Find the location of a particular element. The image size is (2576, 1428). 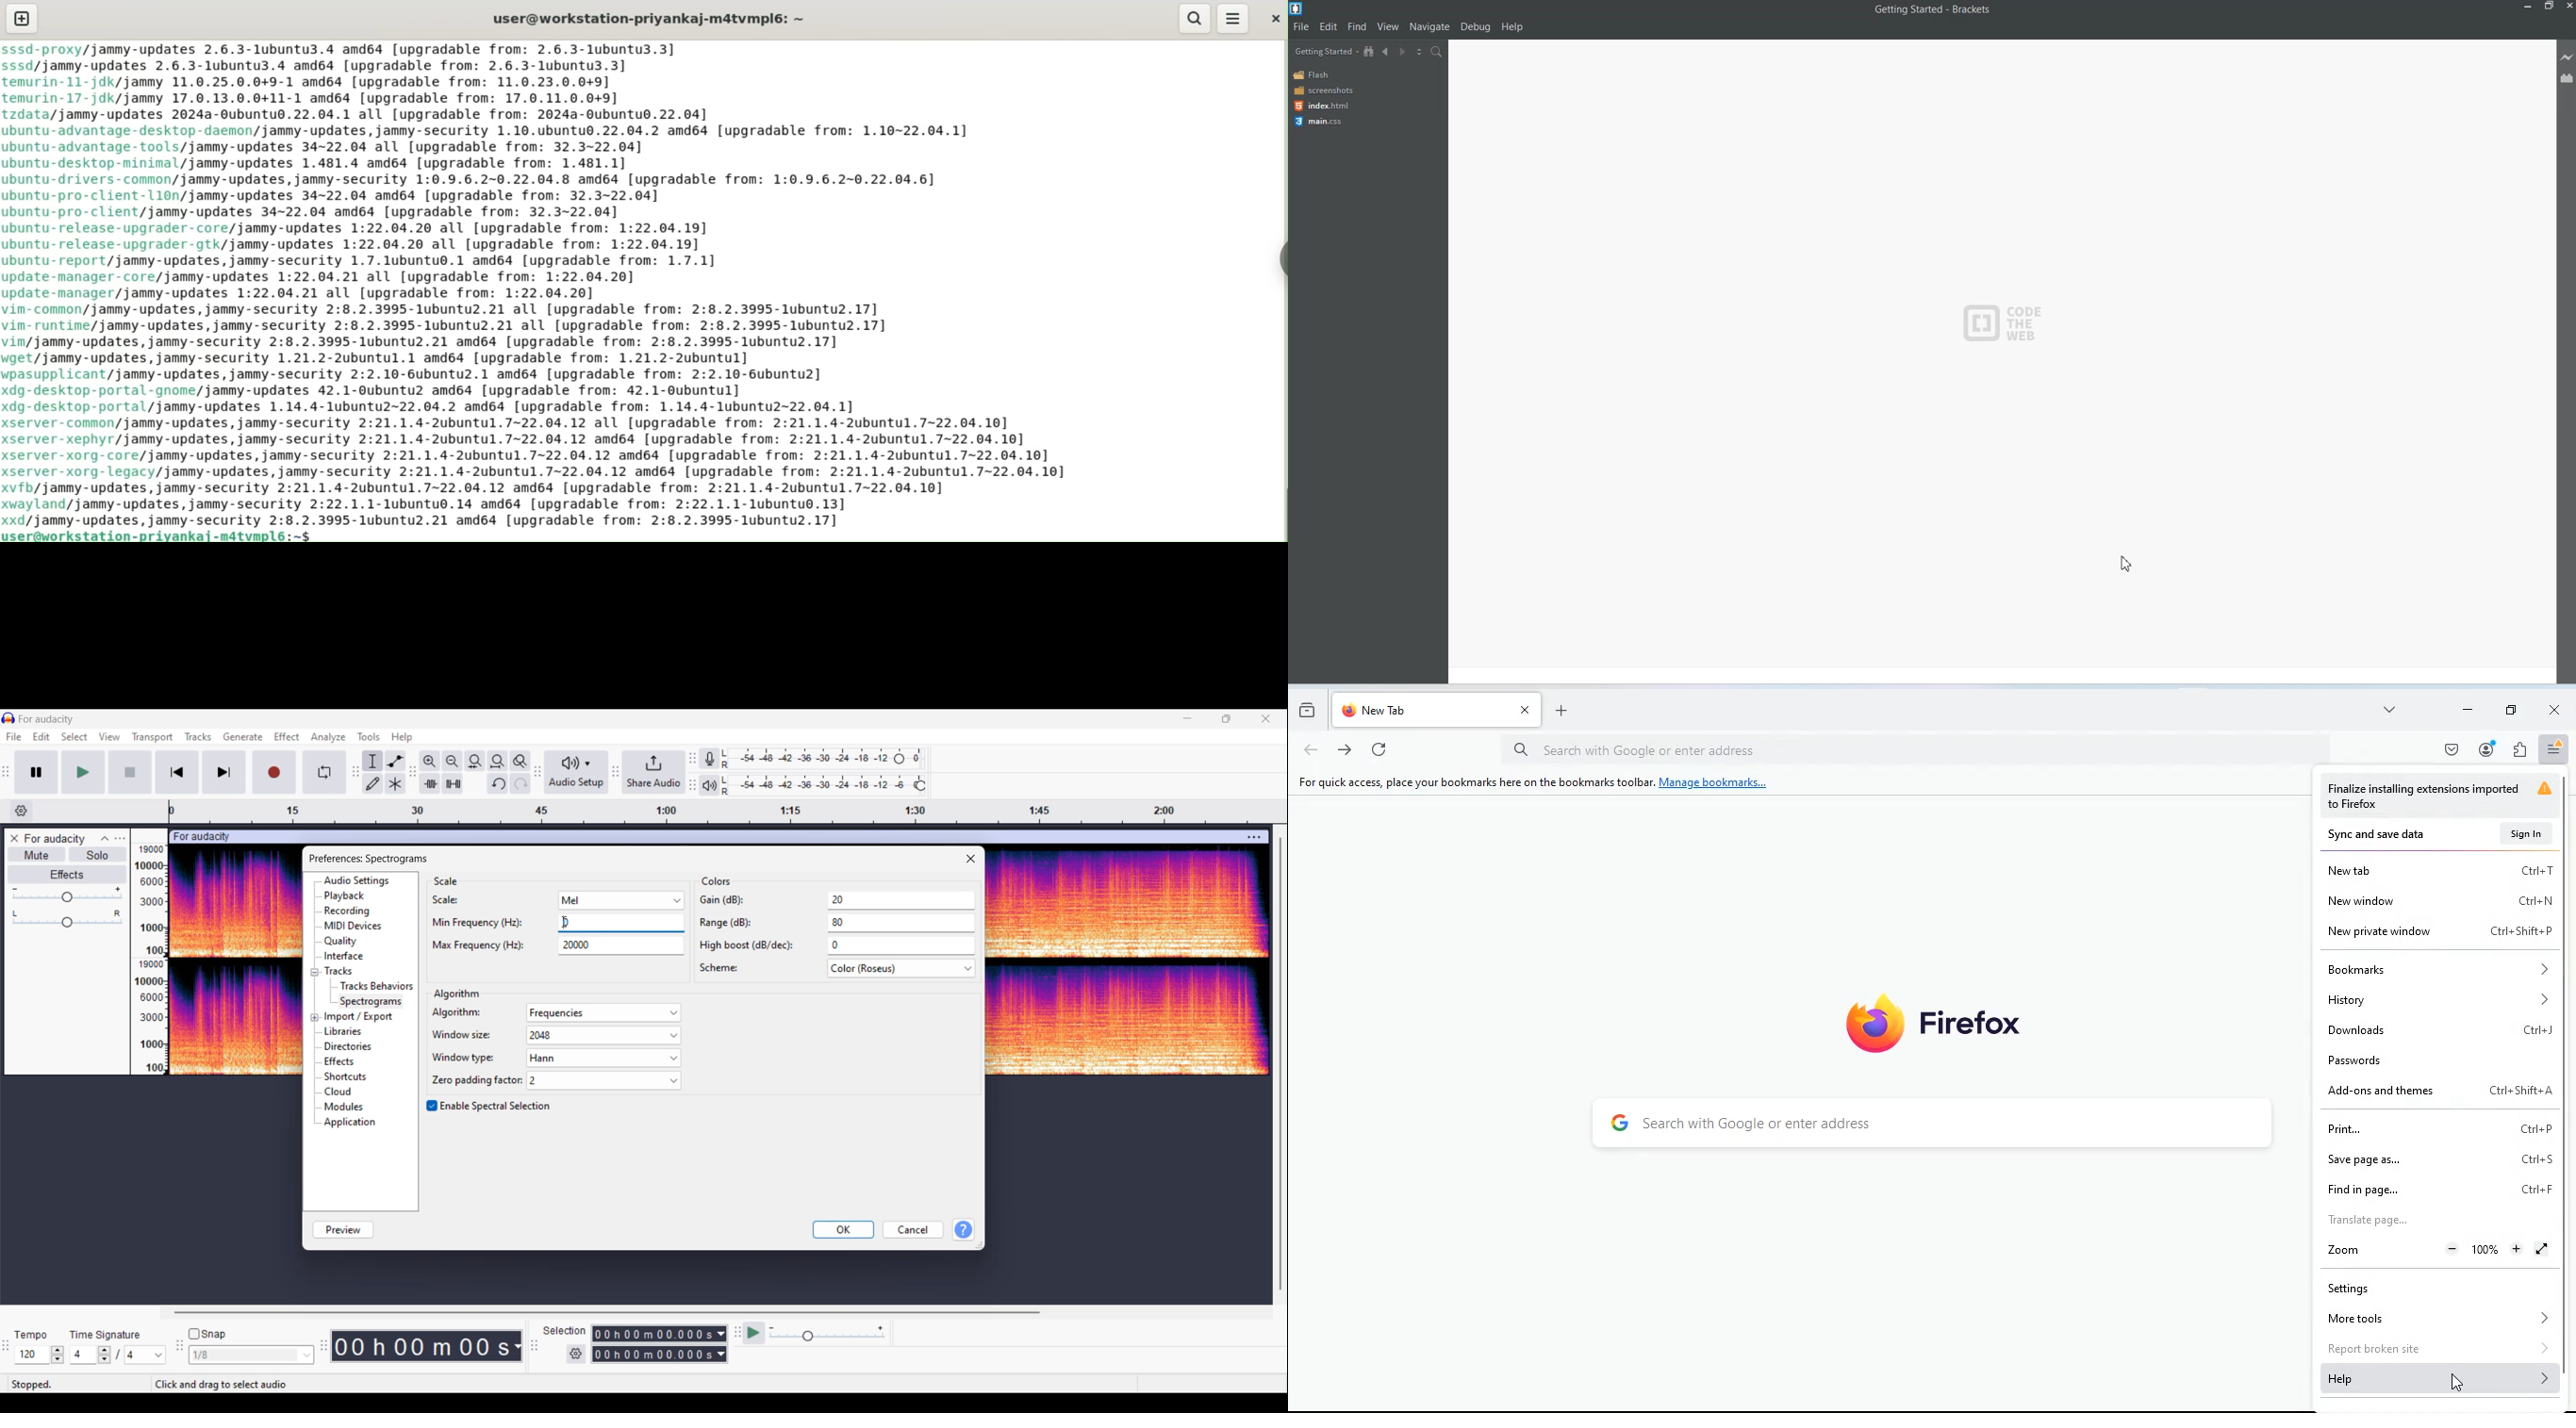

View menu is located at coordinates (111, 738).